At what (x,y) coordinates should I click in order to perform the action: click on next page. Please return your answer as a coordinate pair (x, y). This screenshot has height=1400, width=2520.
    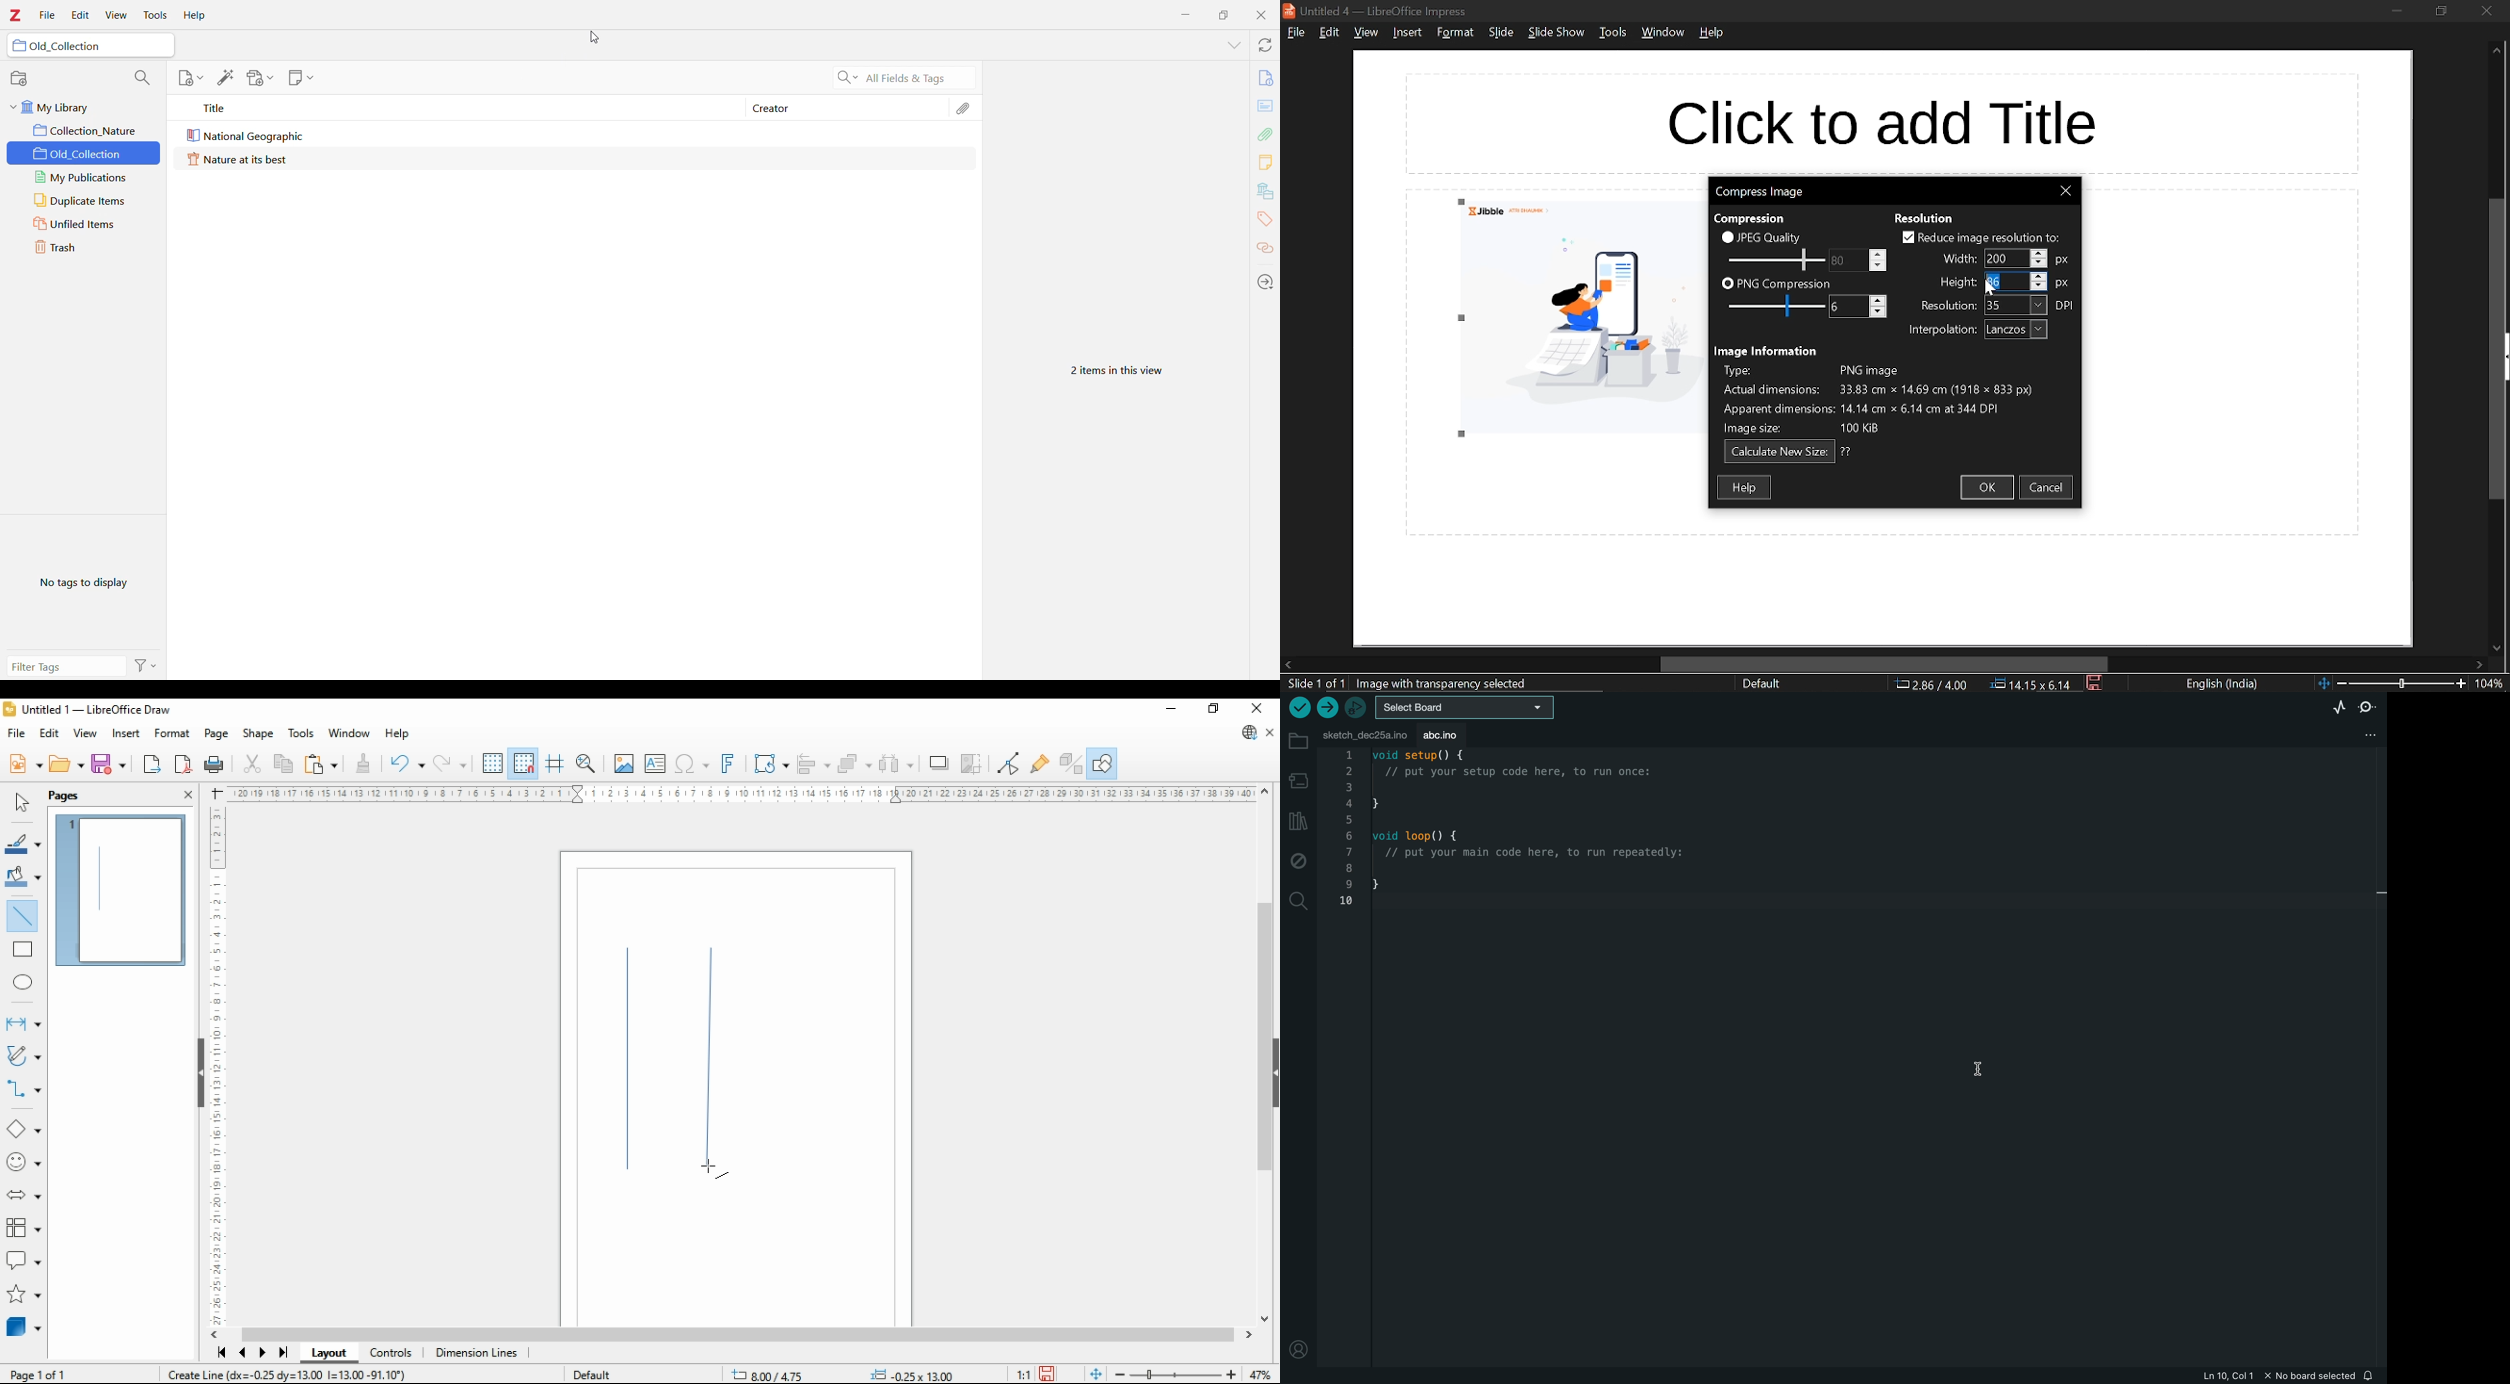
    Looking at the image, I should click on (262, 1354).